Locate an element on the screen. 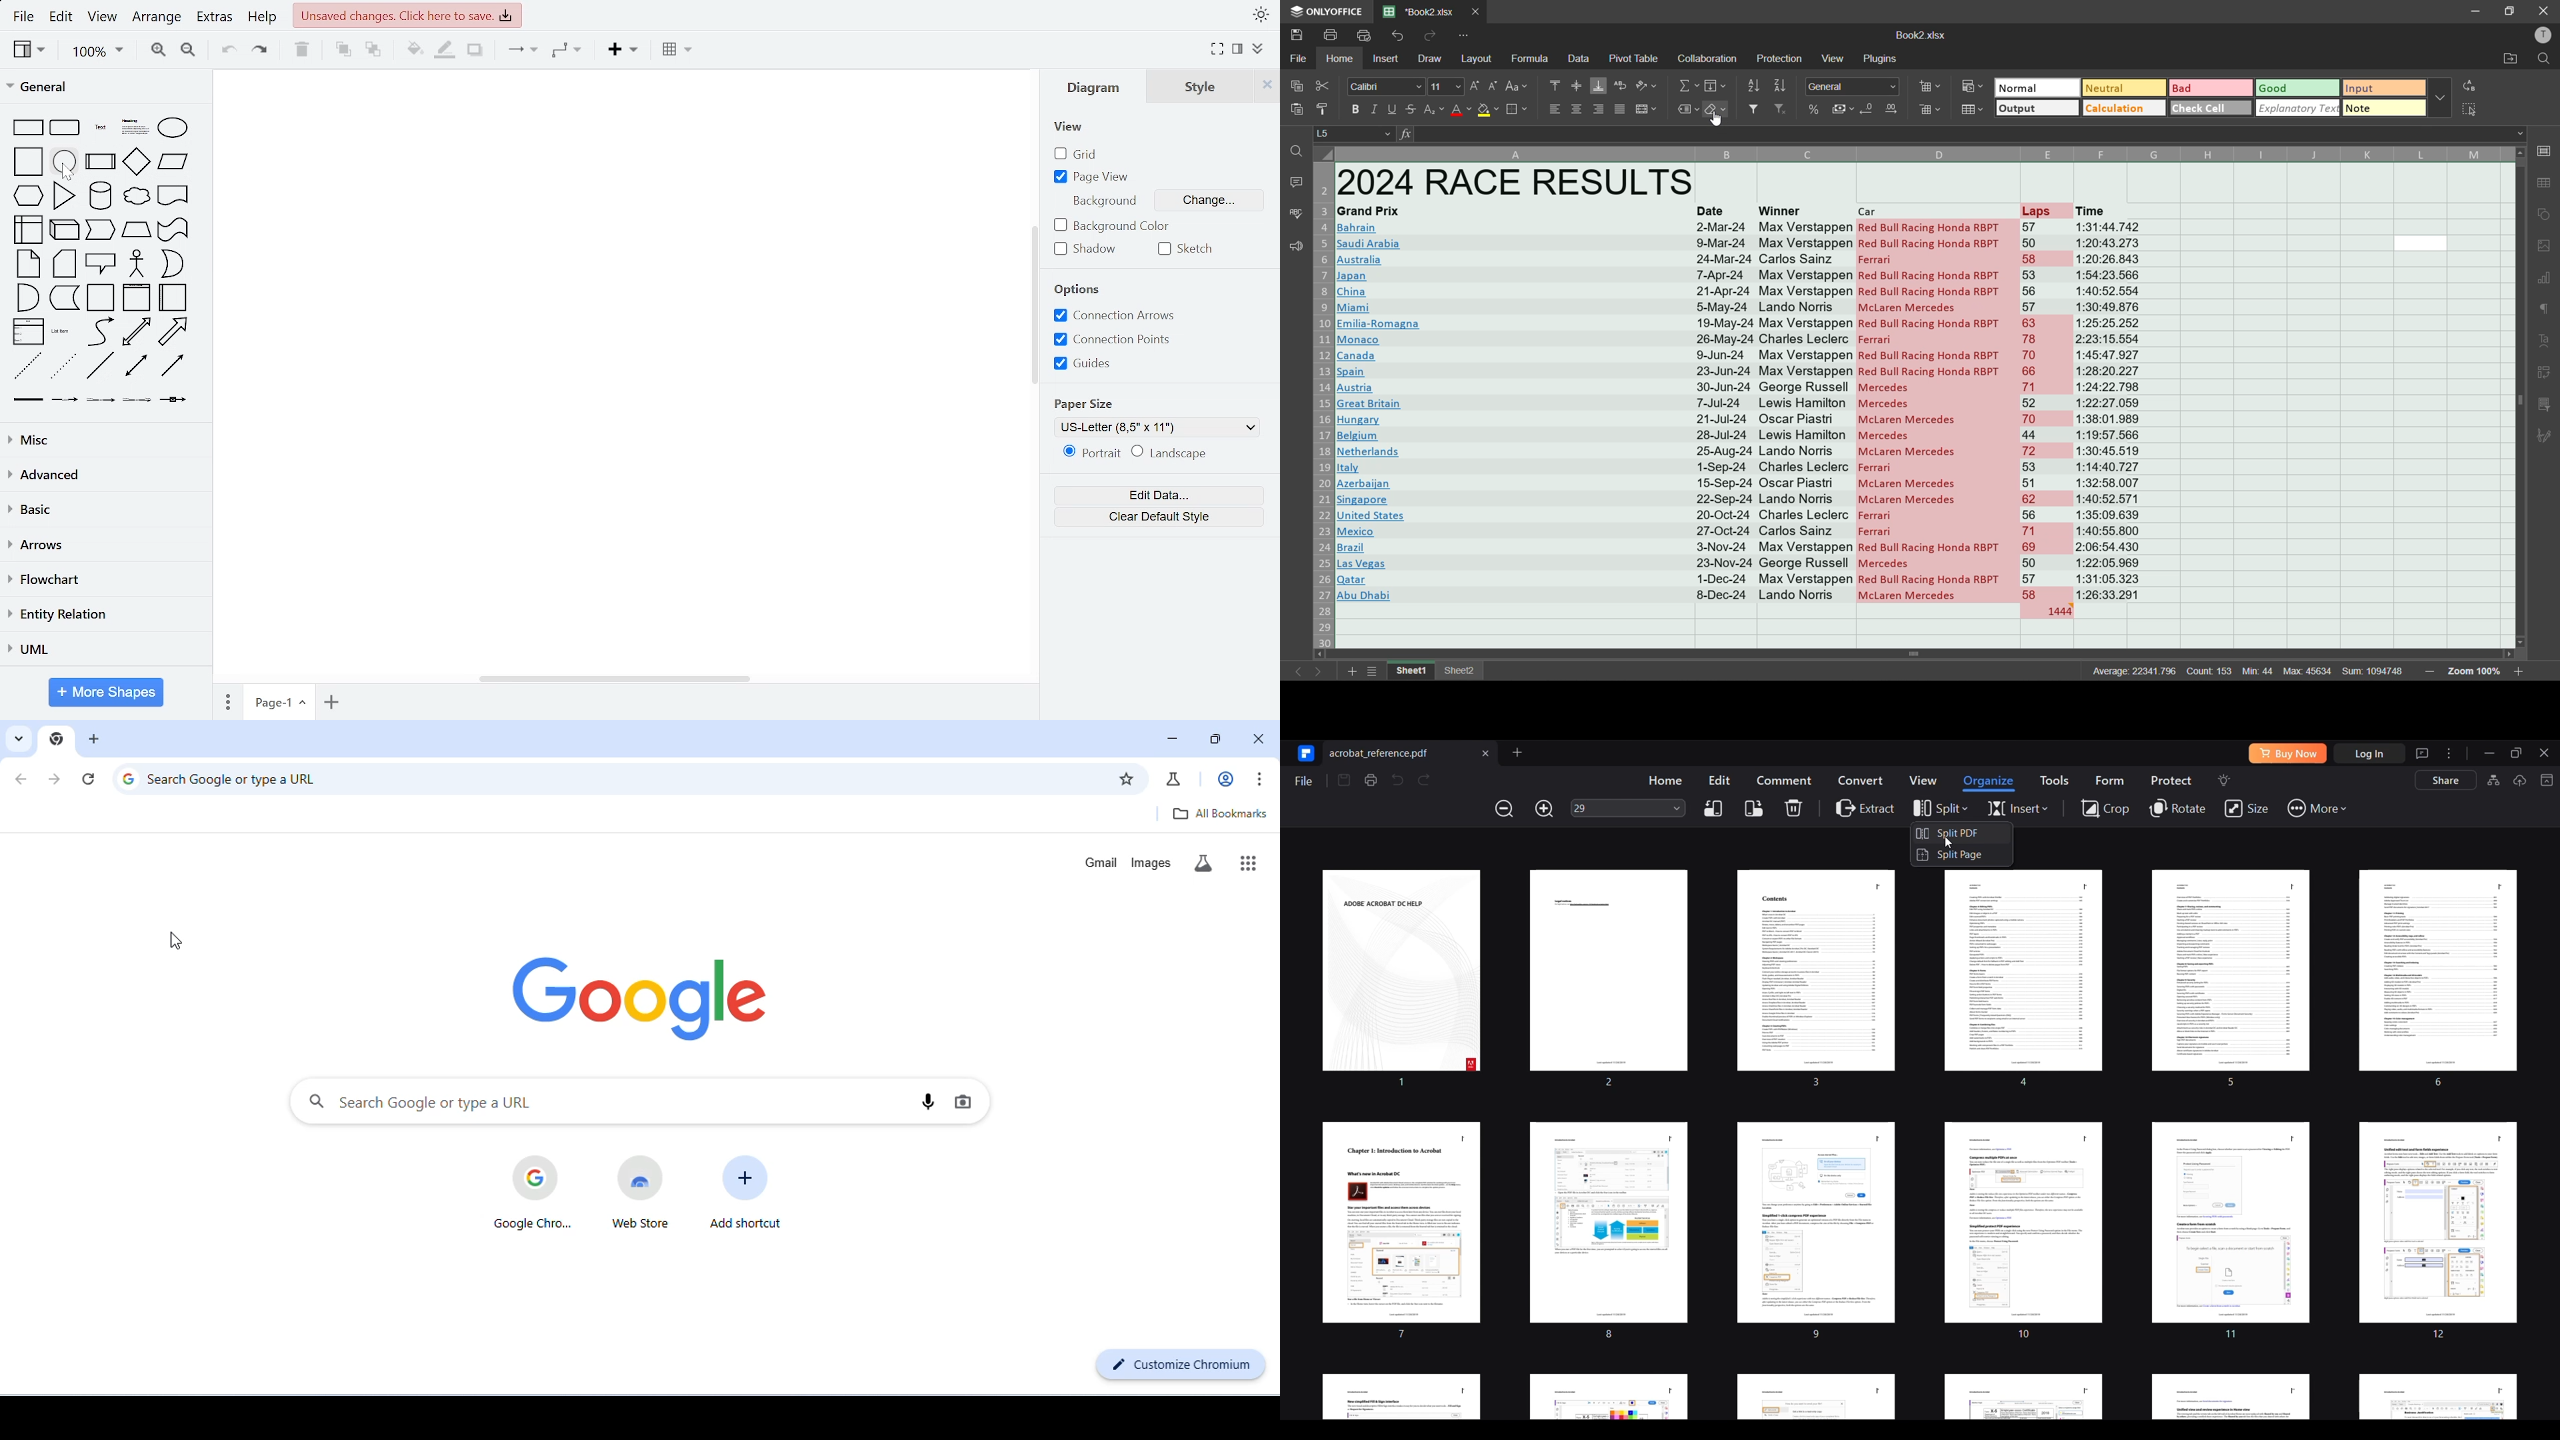 This screenshot has width=2576, height=1456. sub/superscript is located at coordinates (1435, 109).